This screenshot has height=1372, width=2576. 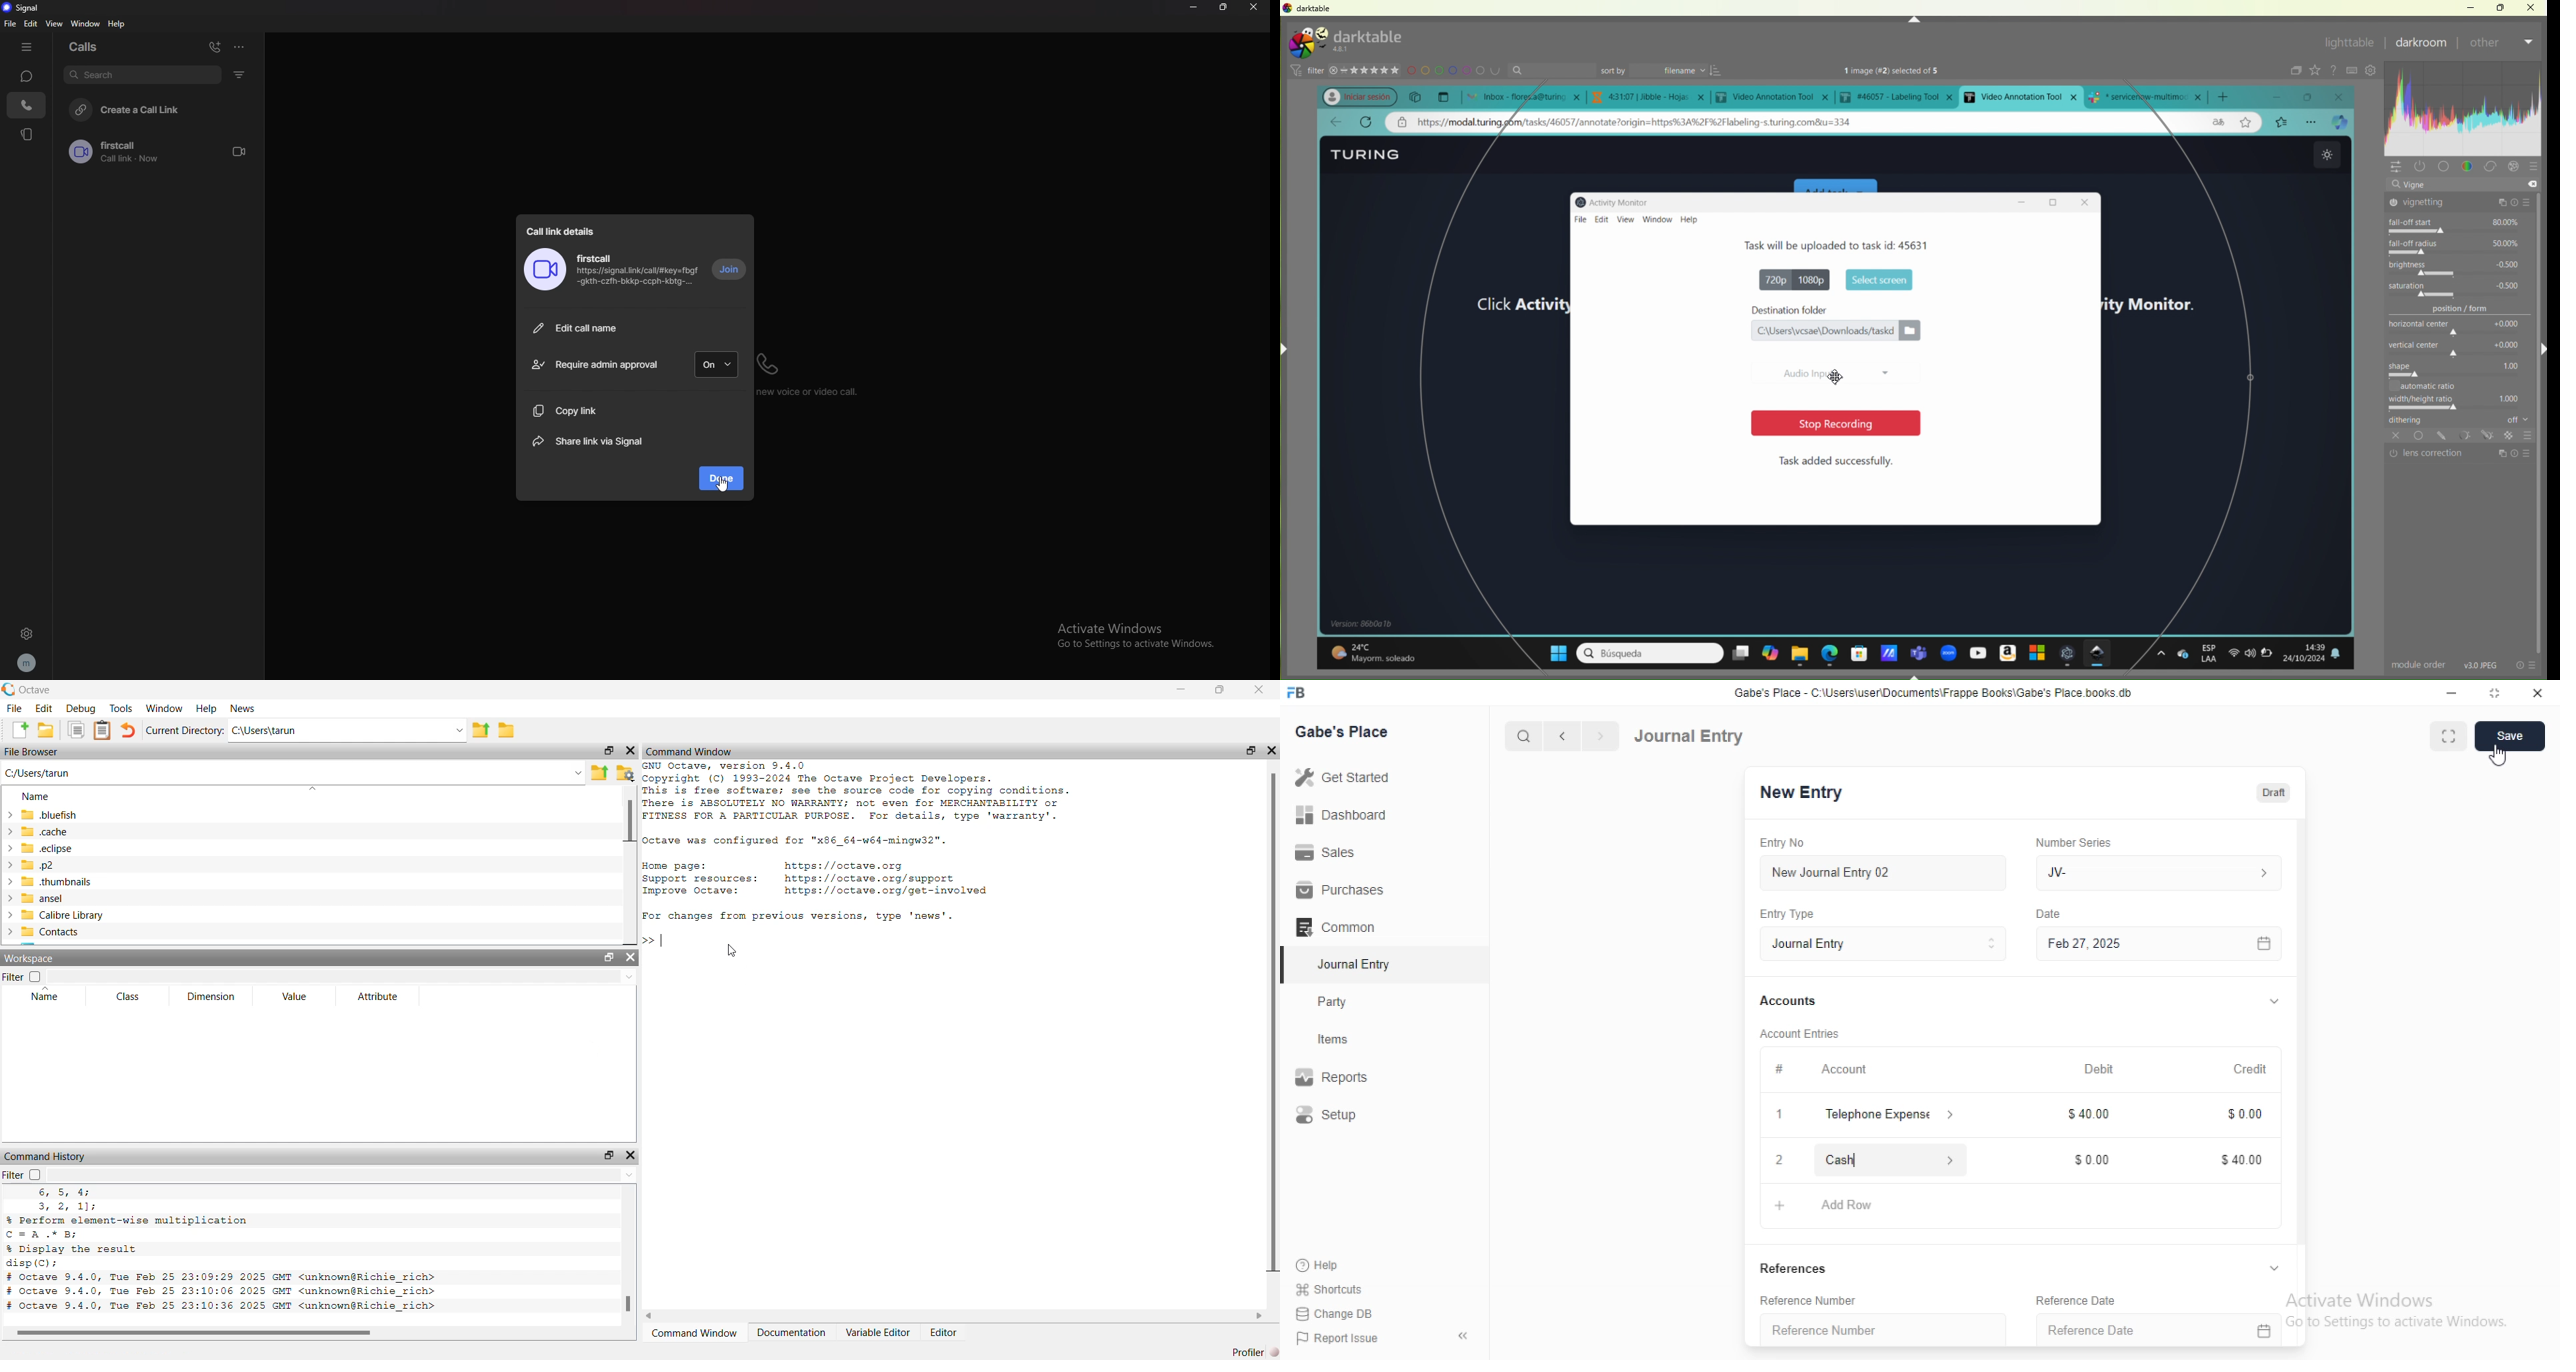 What do you see at coordinates (1948, 650) in the screenshot?
I see `zoom` at bounding box center [1948, 650].